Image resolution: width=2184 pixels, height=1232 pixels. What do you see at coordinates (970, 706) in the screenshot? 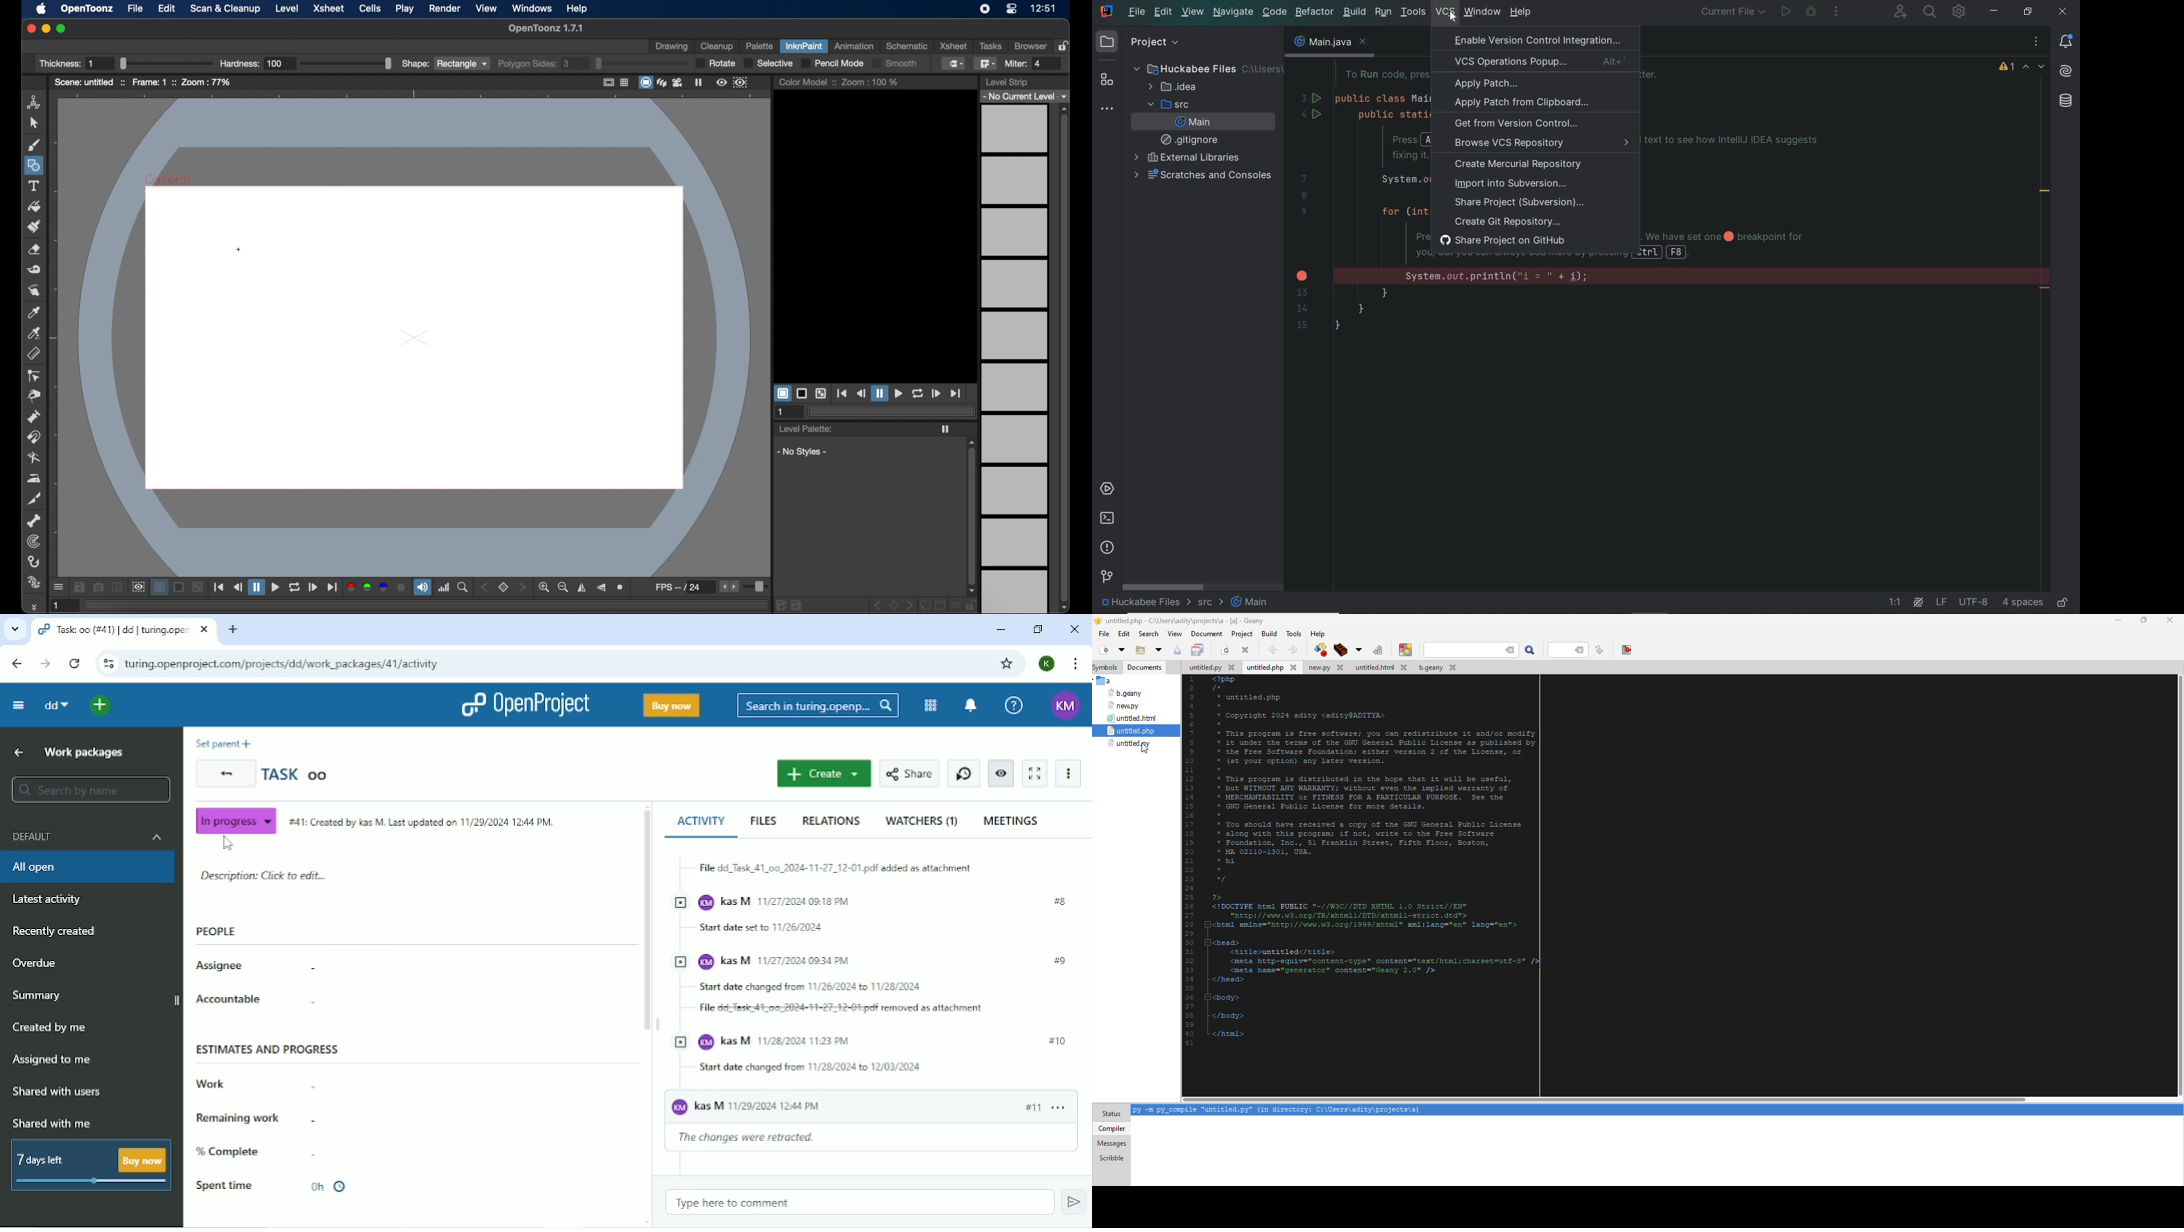
I see `To notification center` at bounding box center [970, 706].